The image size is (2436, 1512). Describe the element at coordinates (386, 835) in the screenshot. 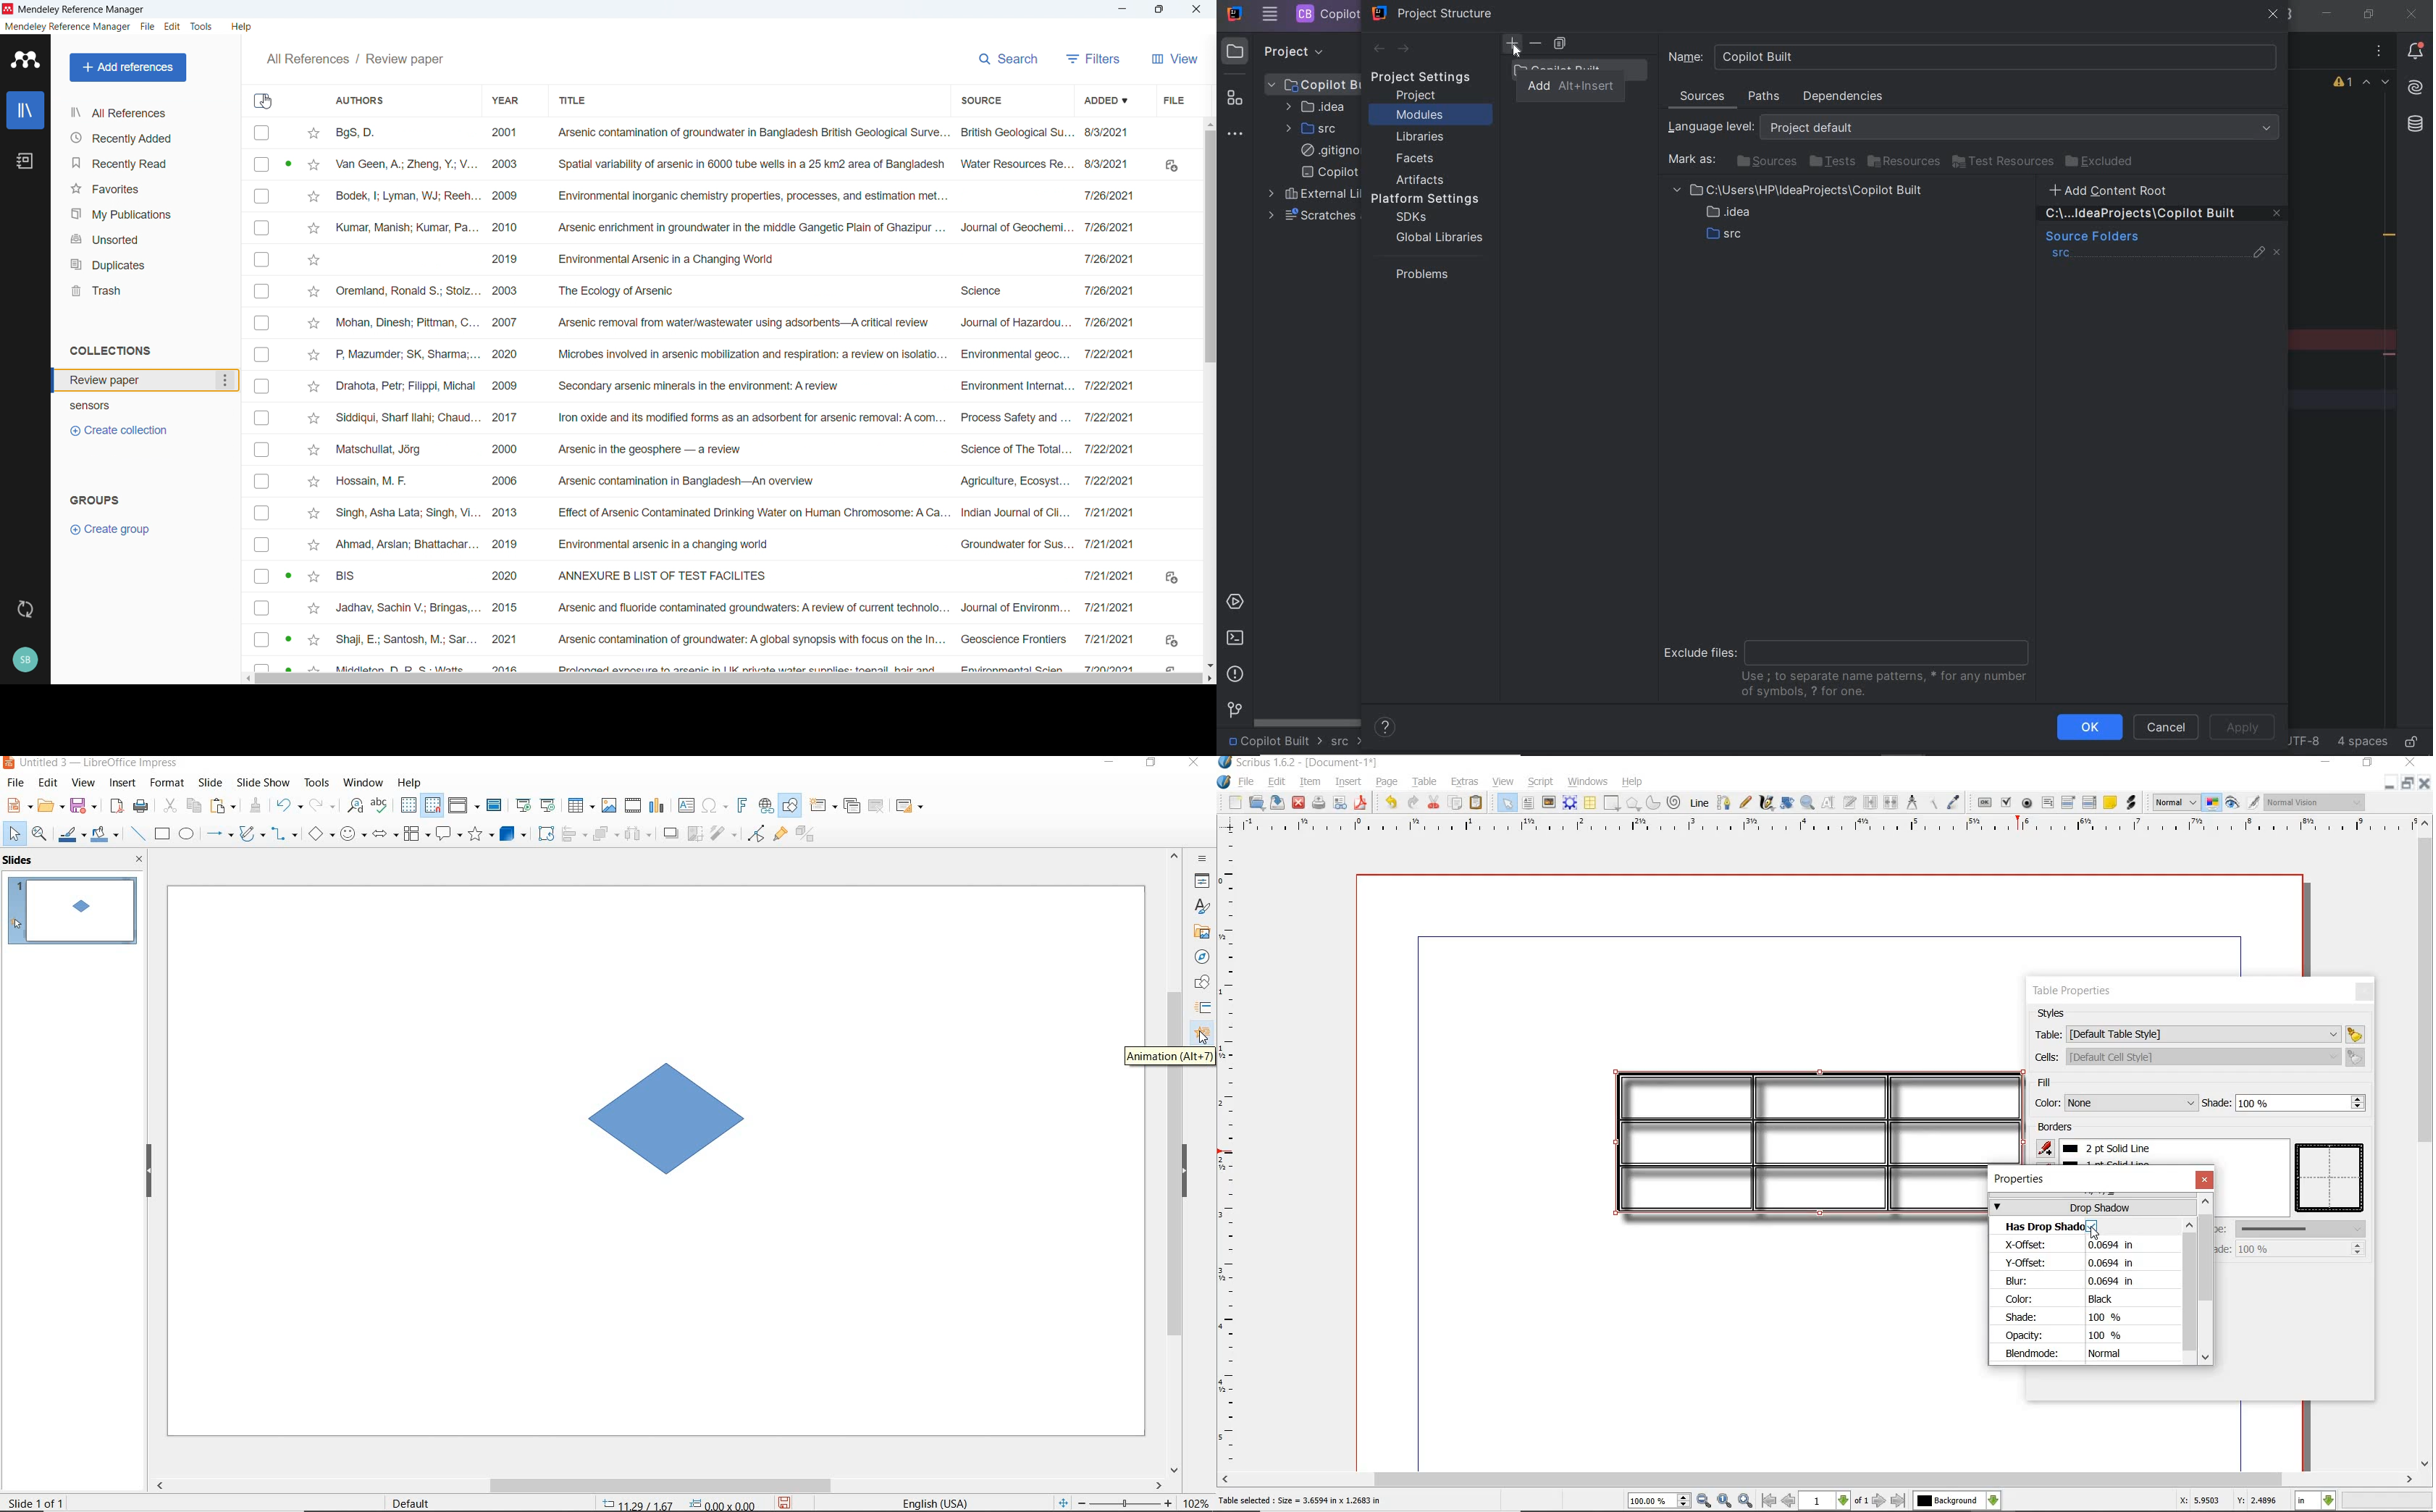

I see `block arrows` at that location.